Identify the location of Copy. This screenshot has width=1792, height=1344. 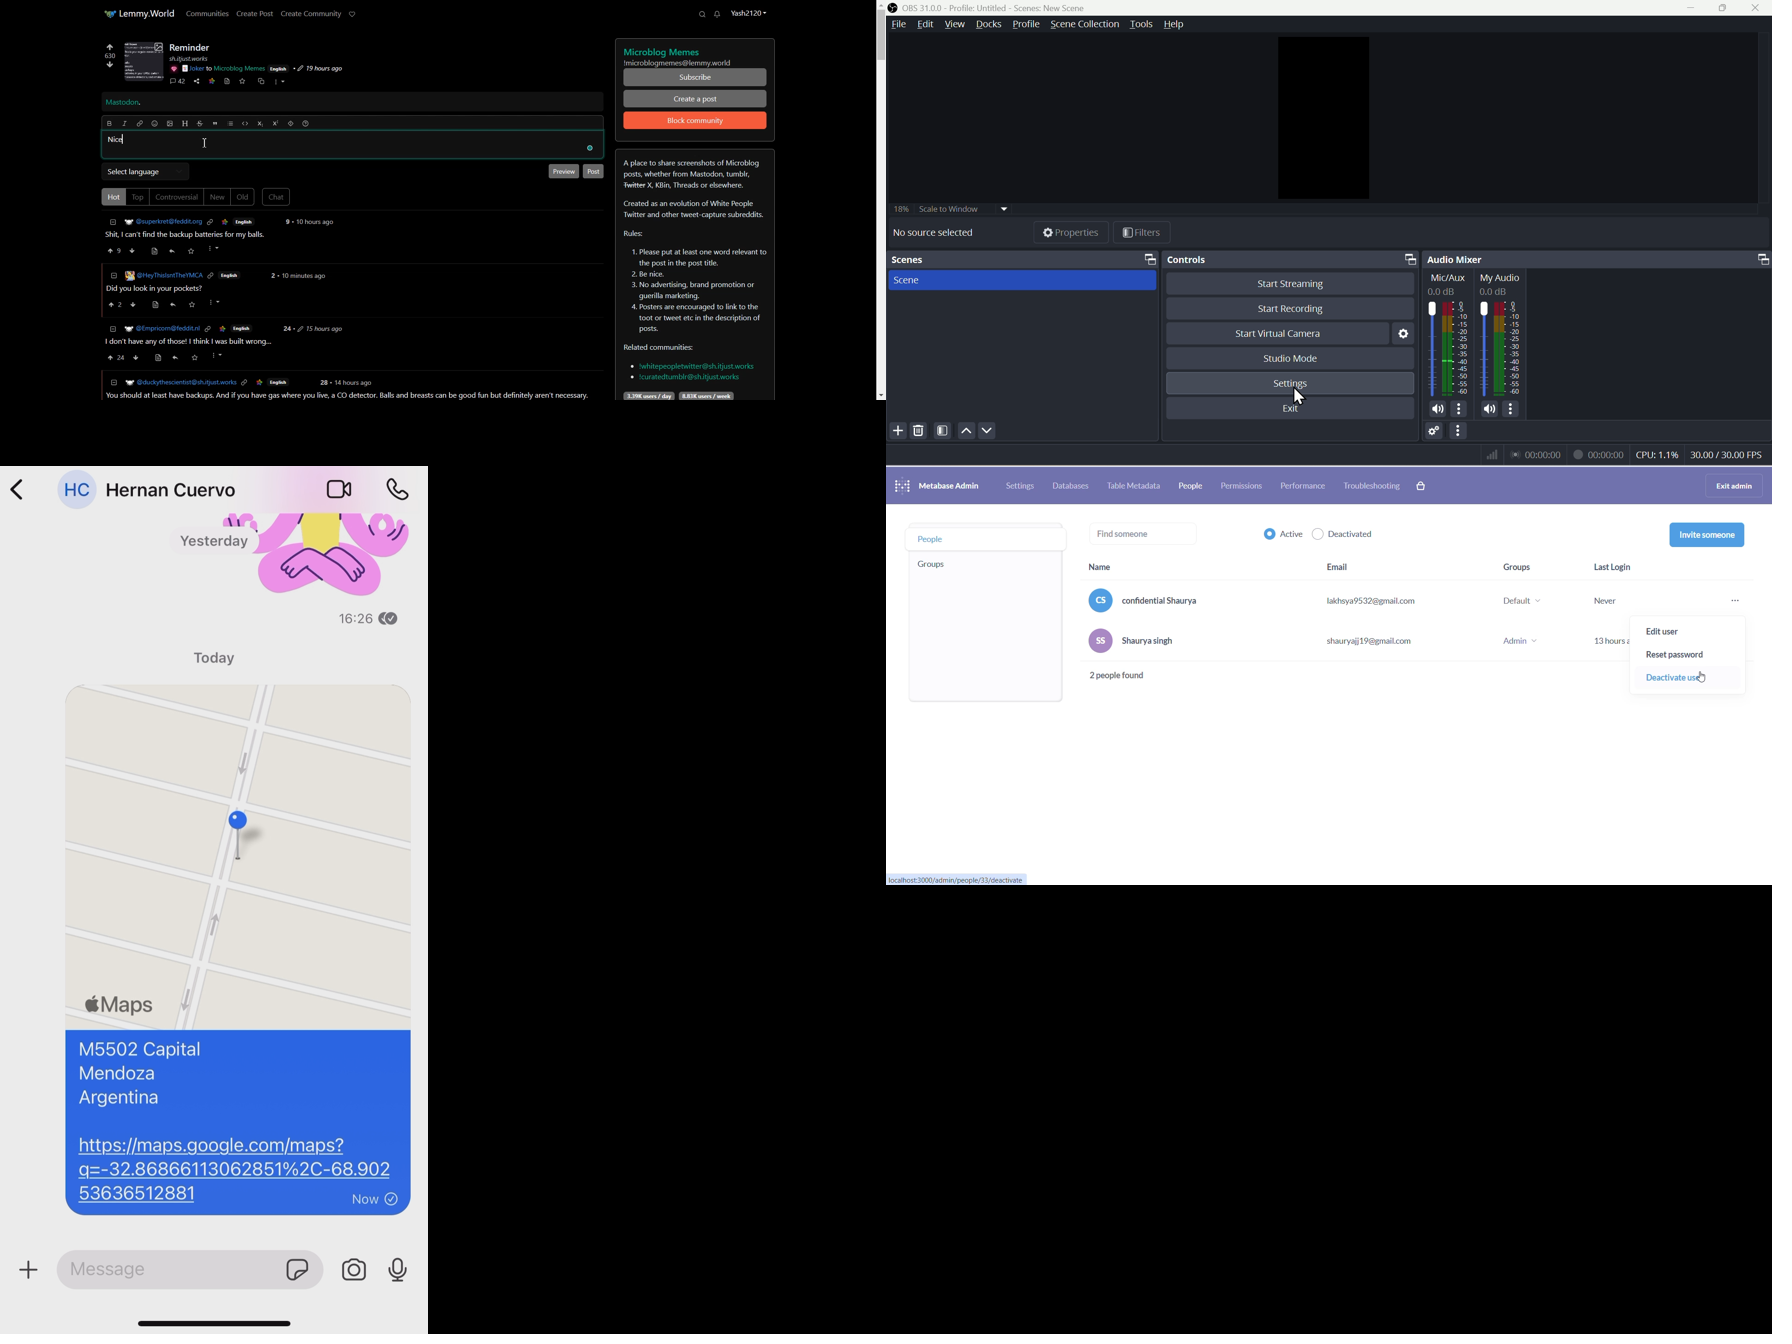
(260, 82).